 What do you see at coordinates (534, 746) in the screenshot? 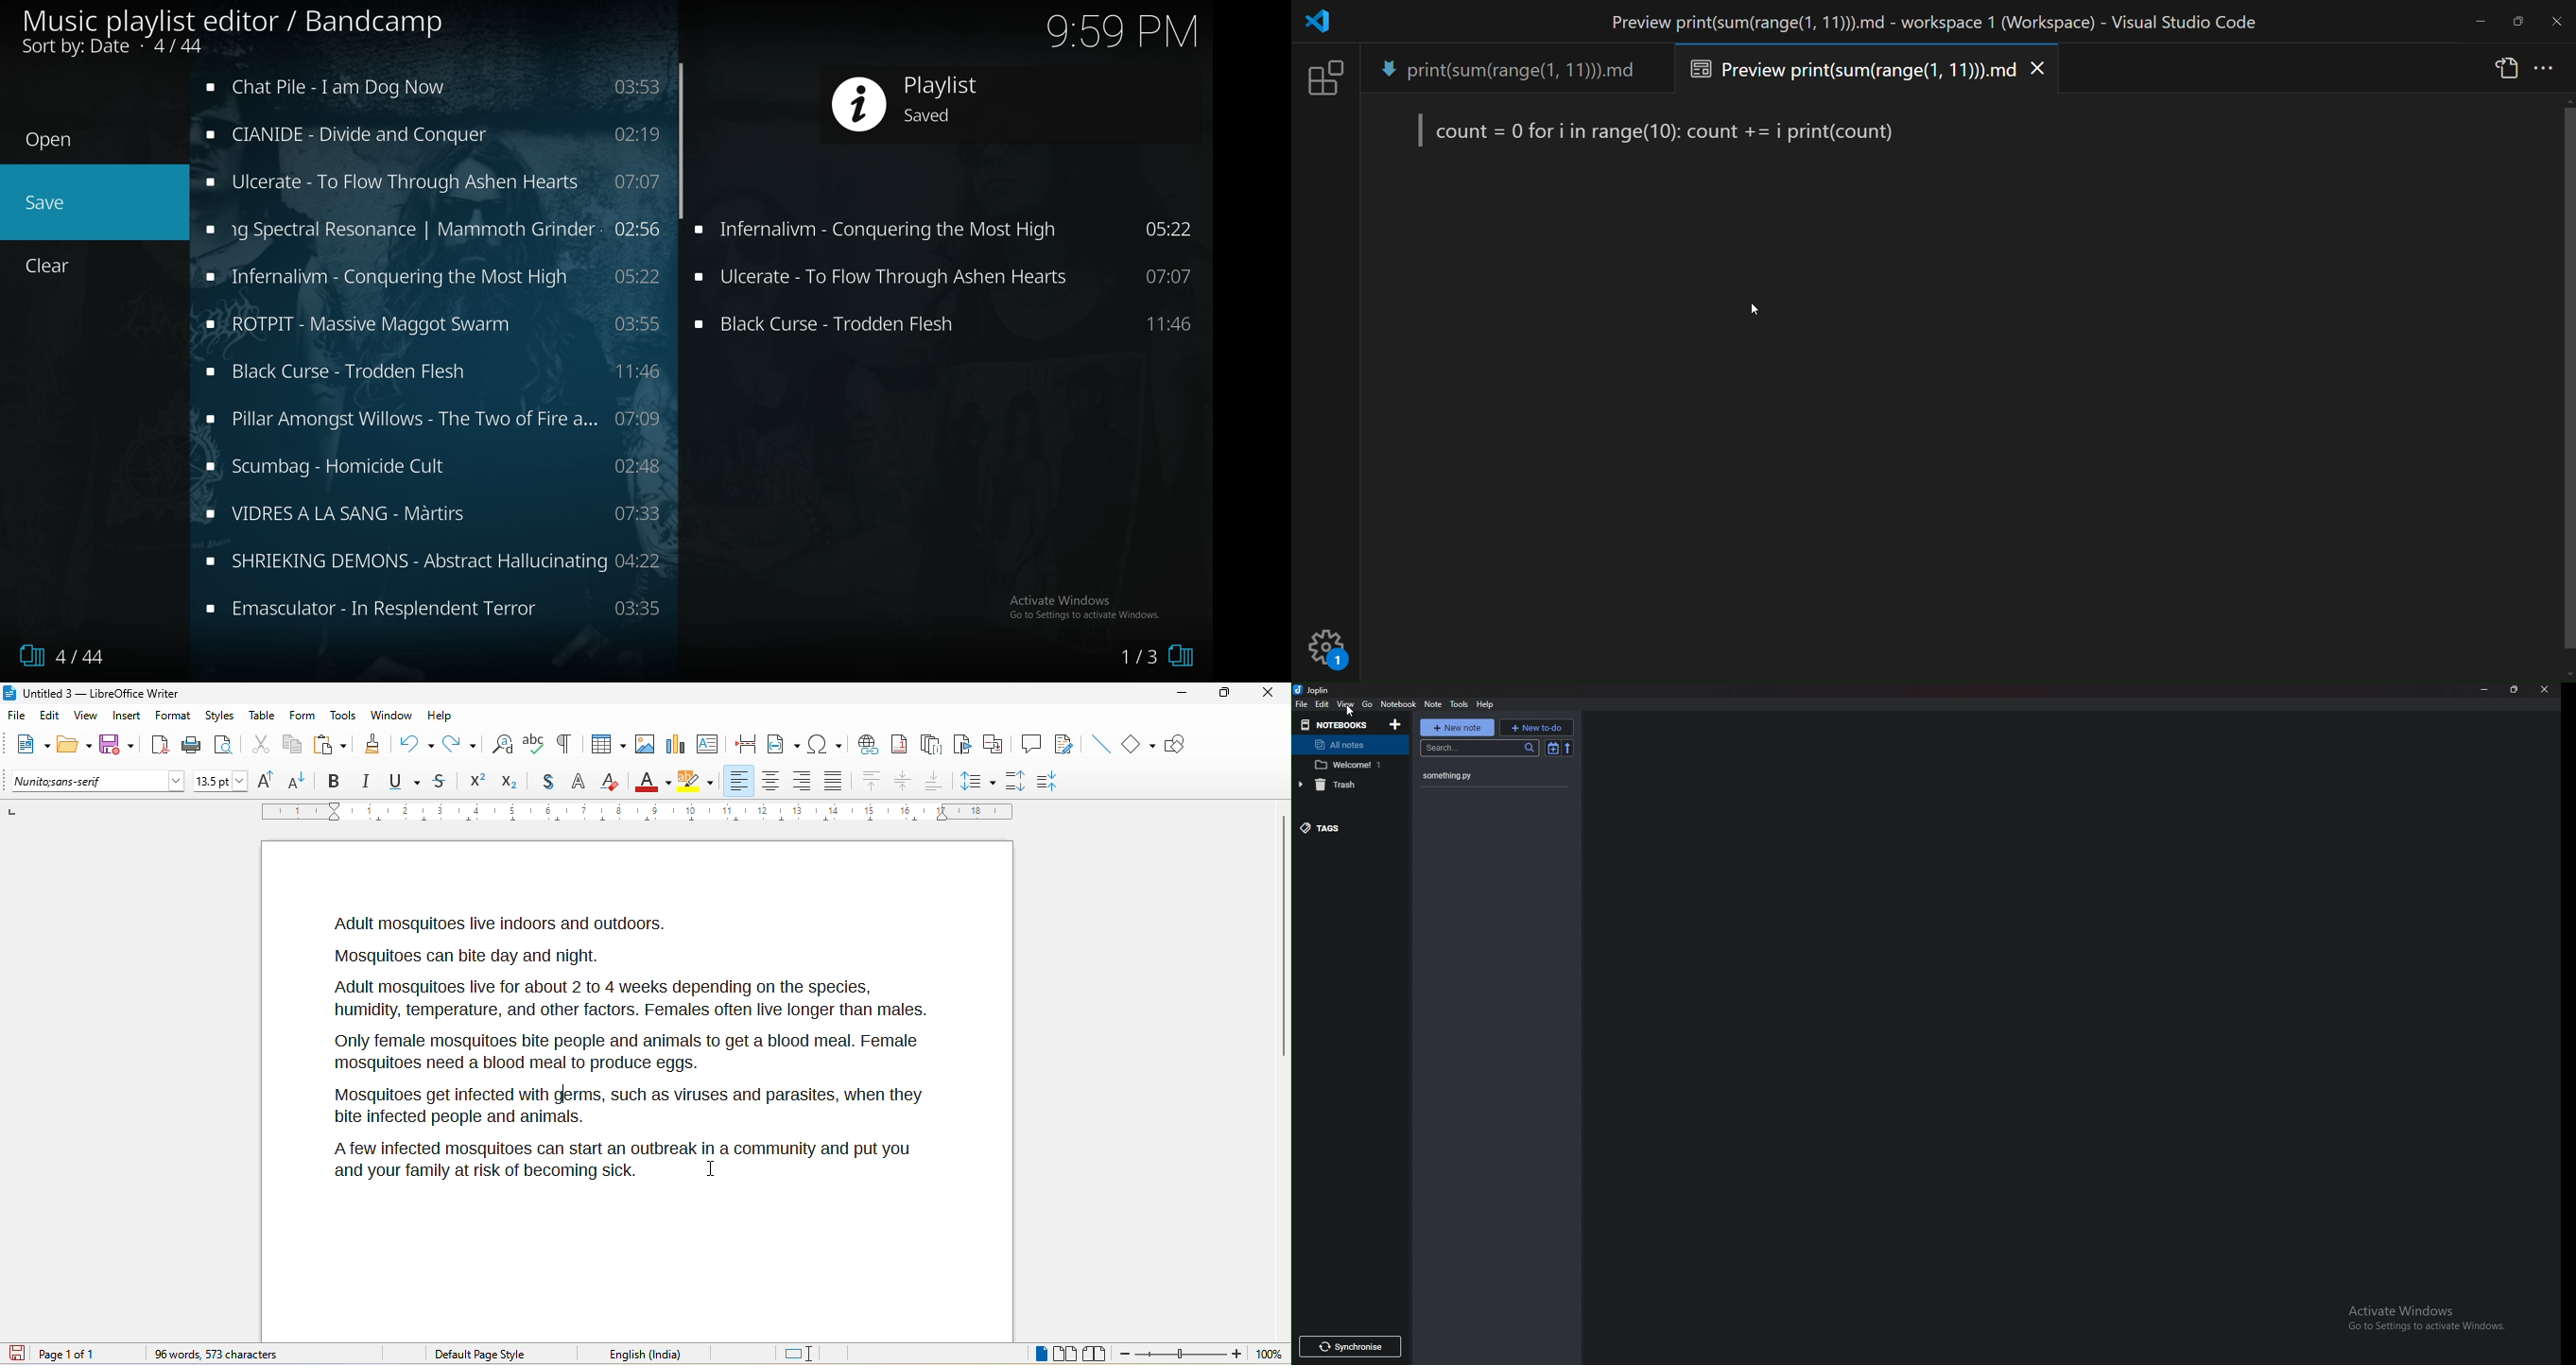
I see `spelling` at bounding box center [534, 746].